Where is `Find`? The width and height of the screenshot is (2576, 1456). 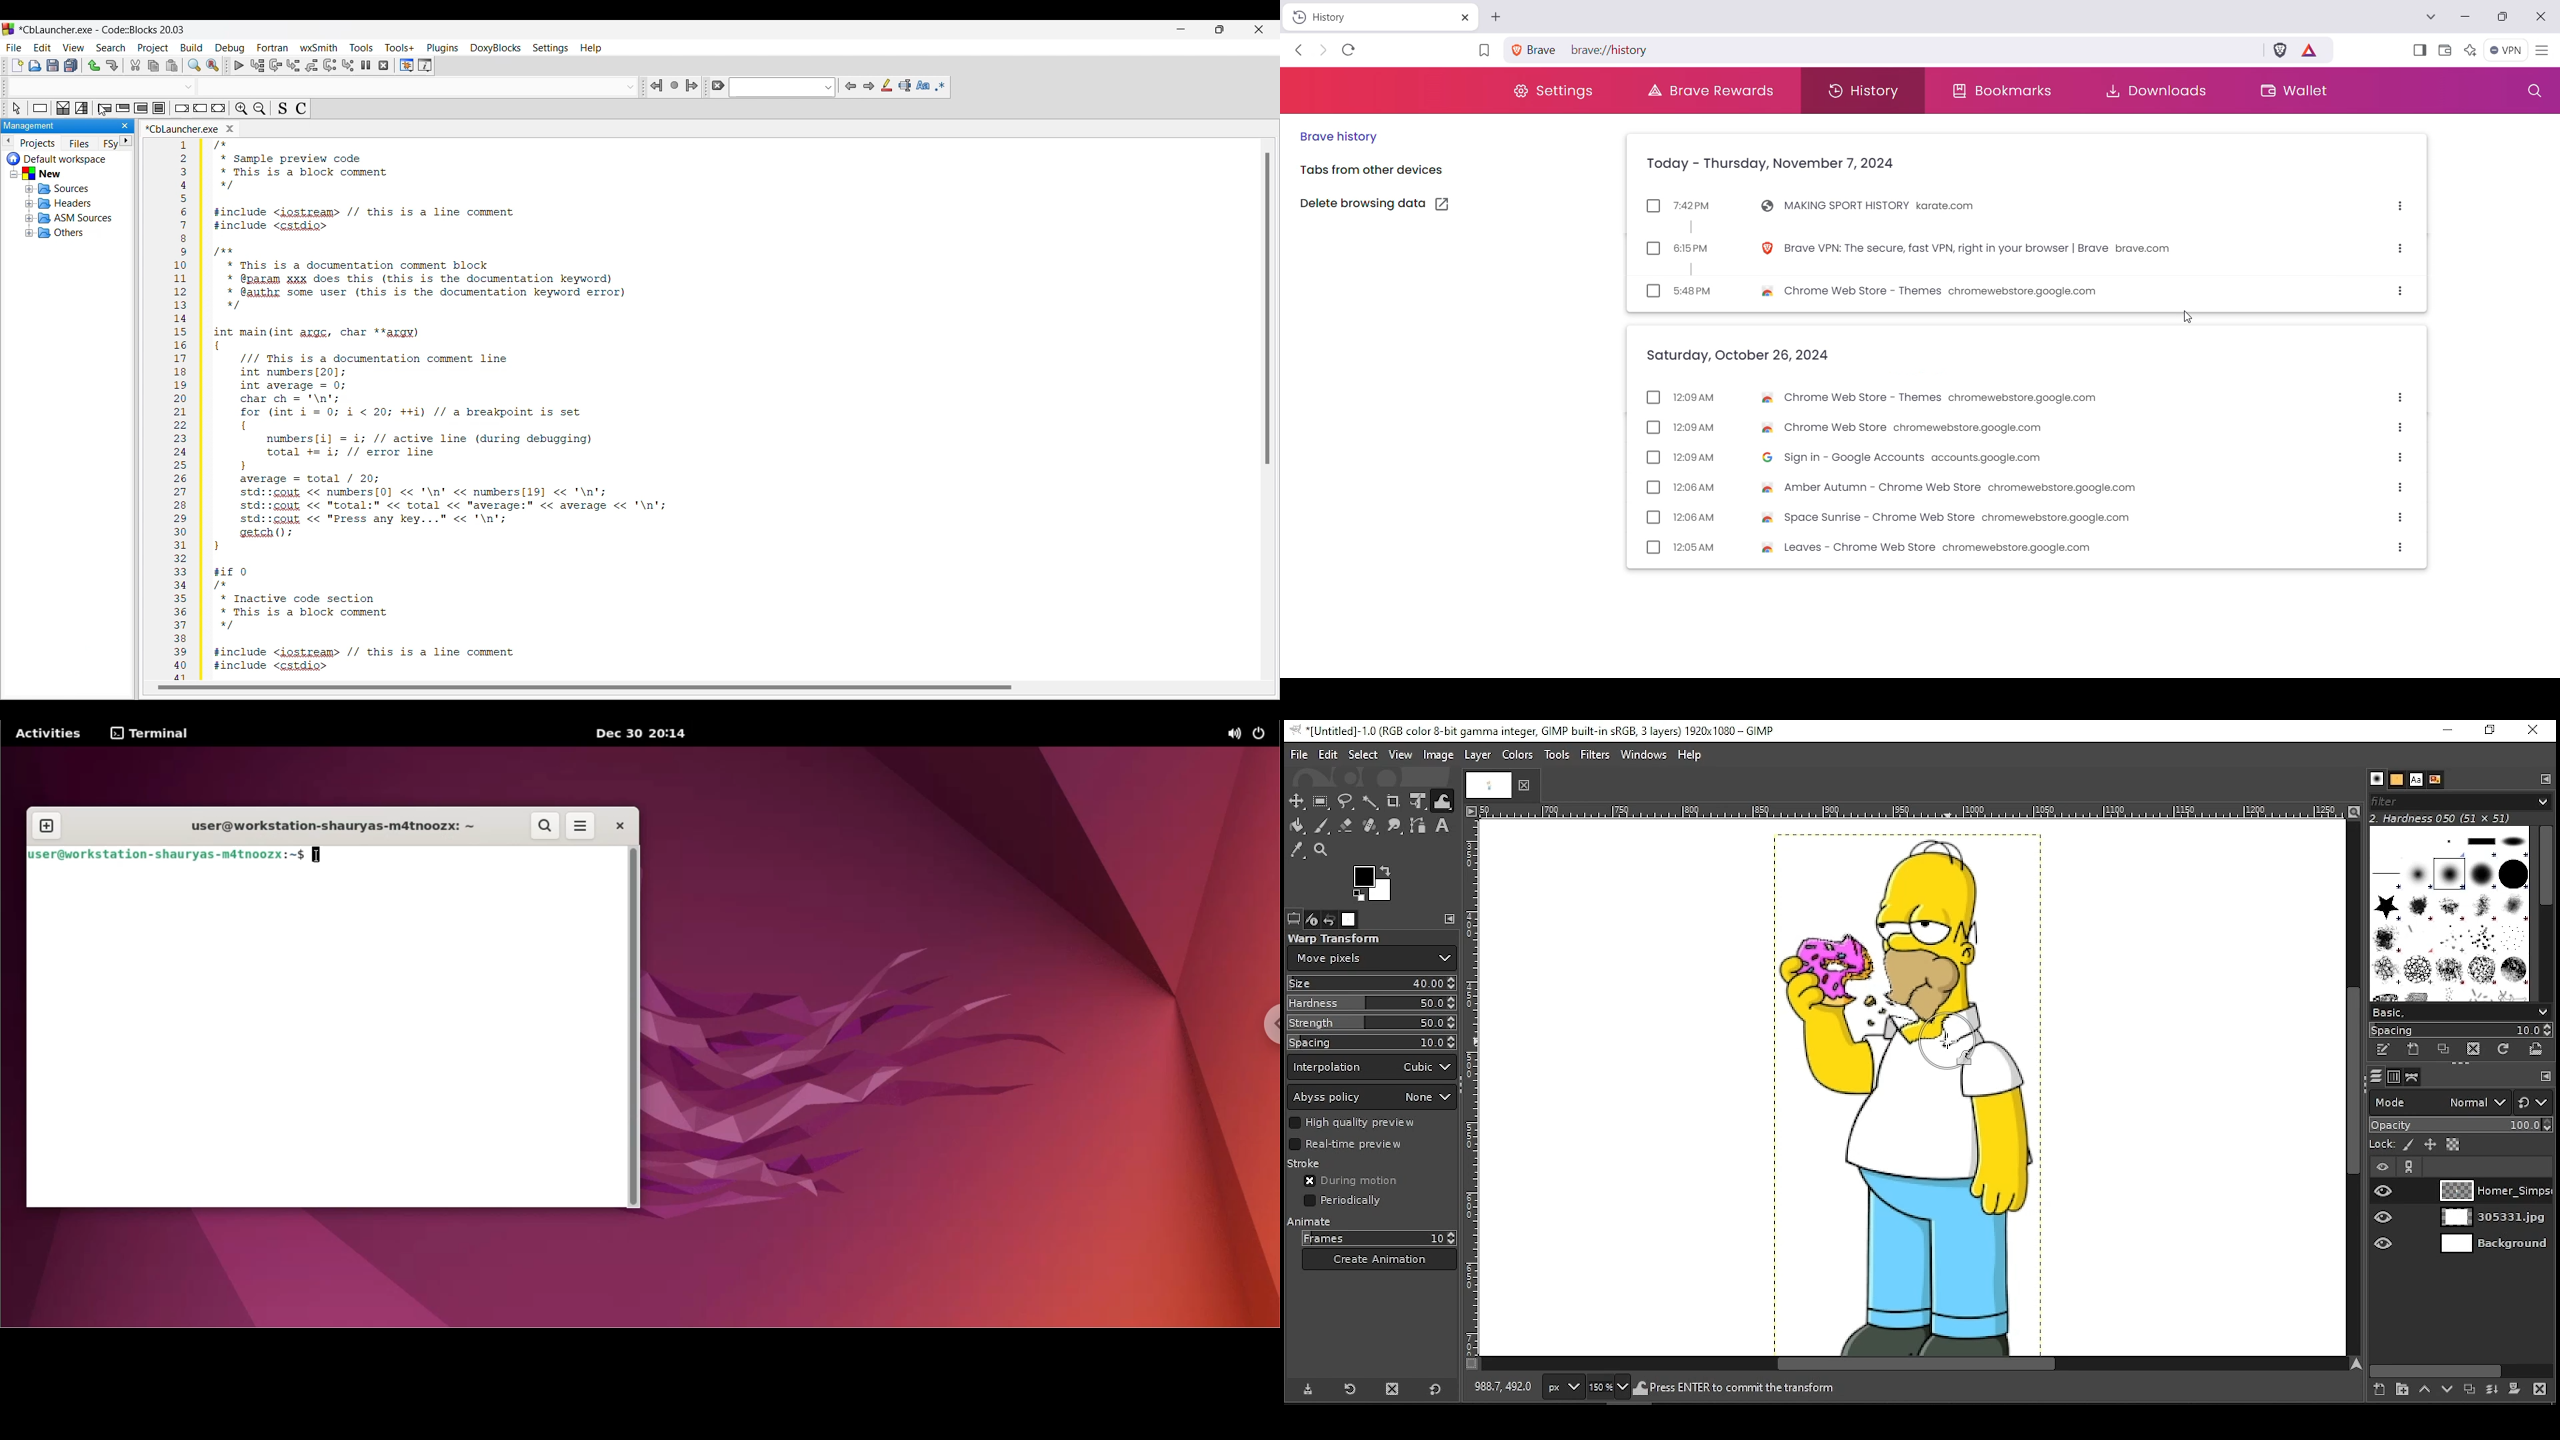 Find is located at coordinates (194, 65).